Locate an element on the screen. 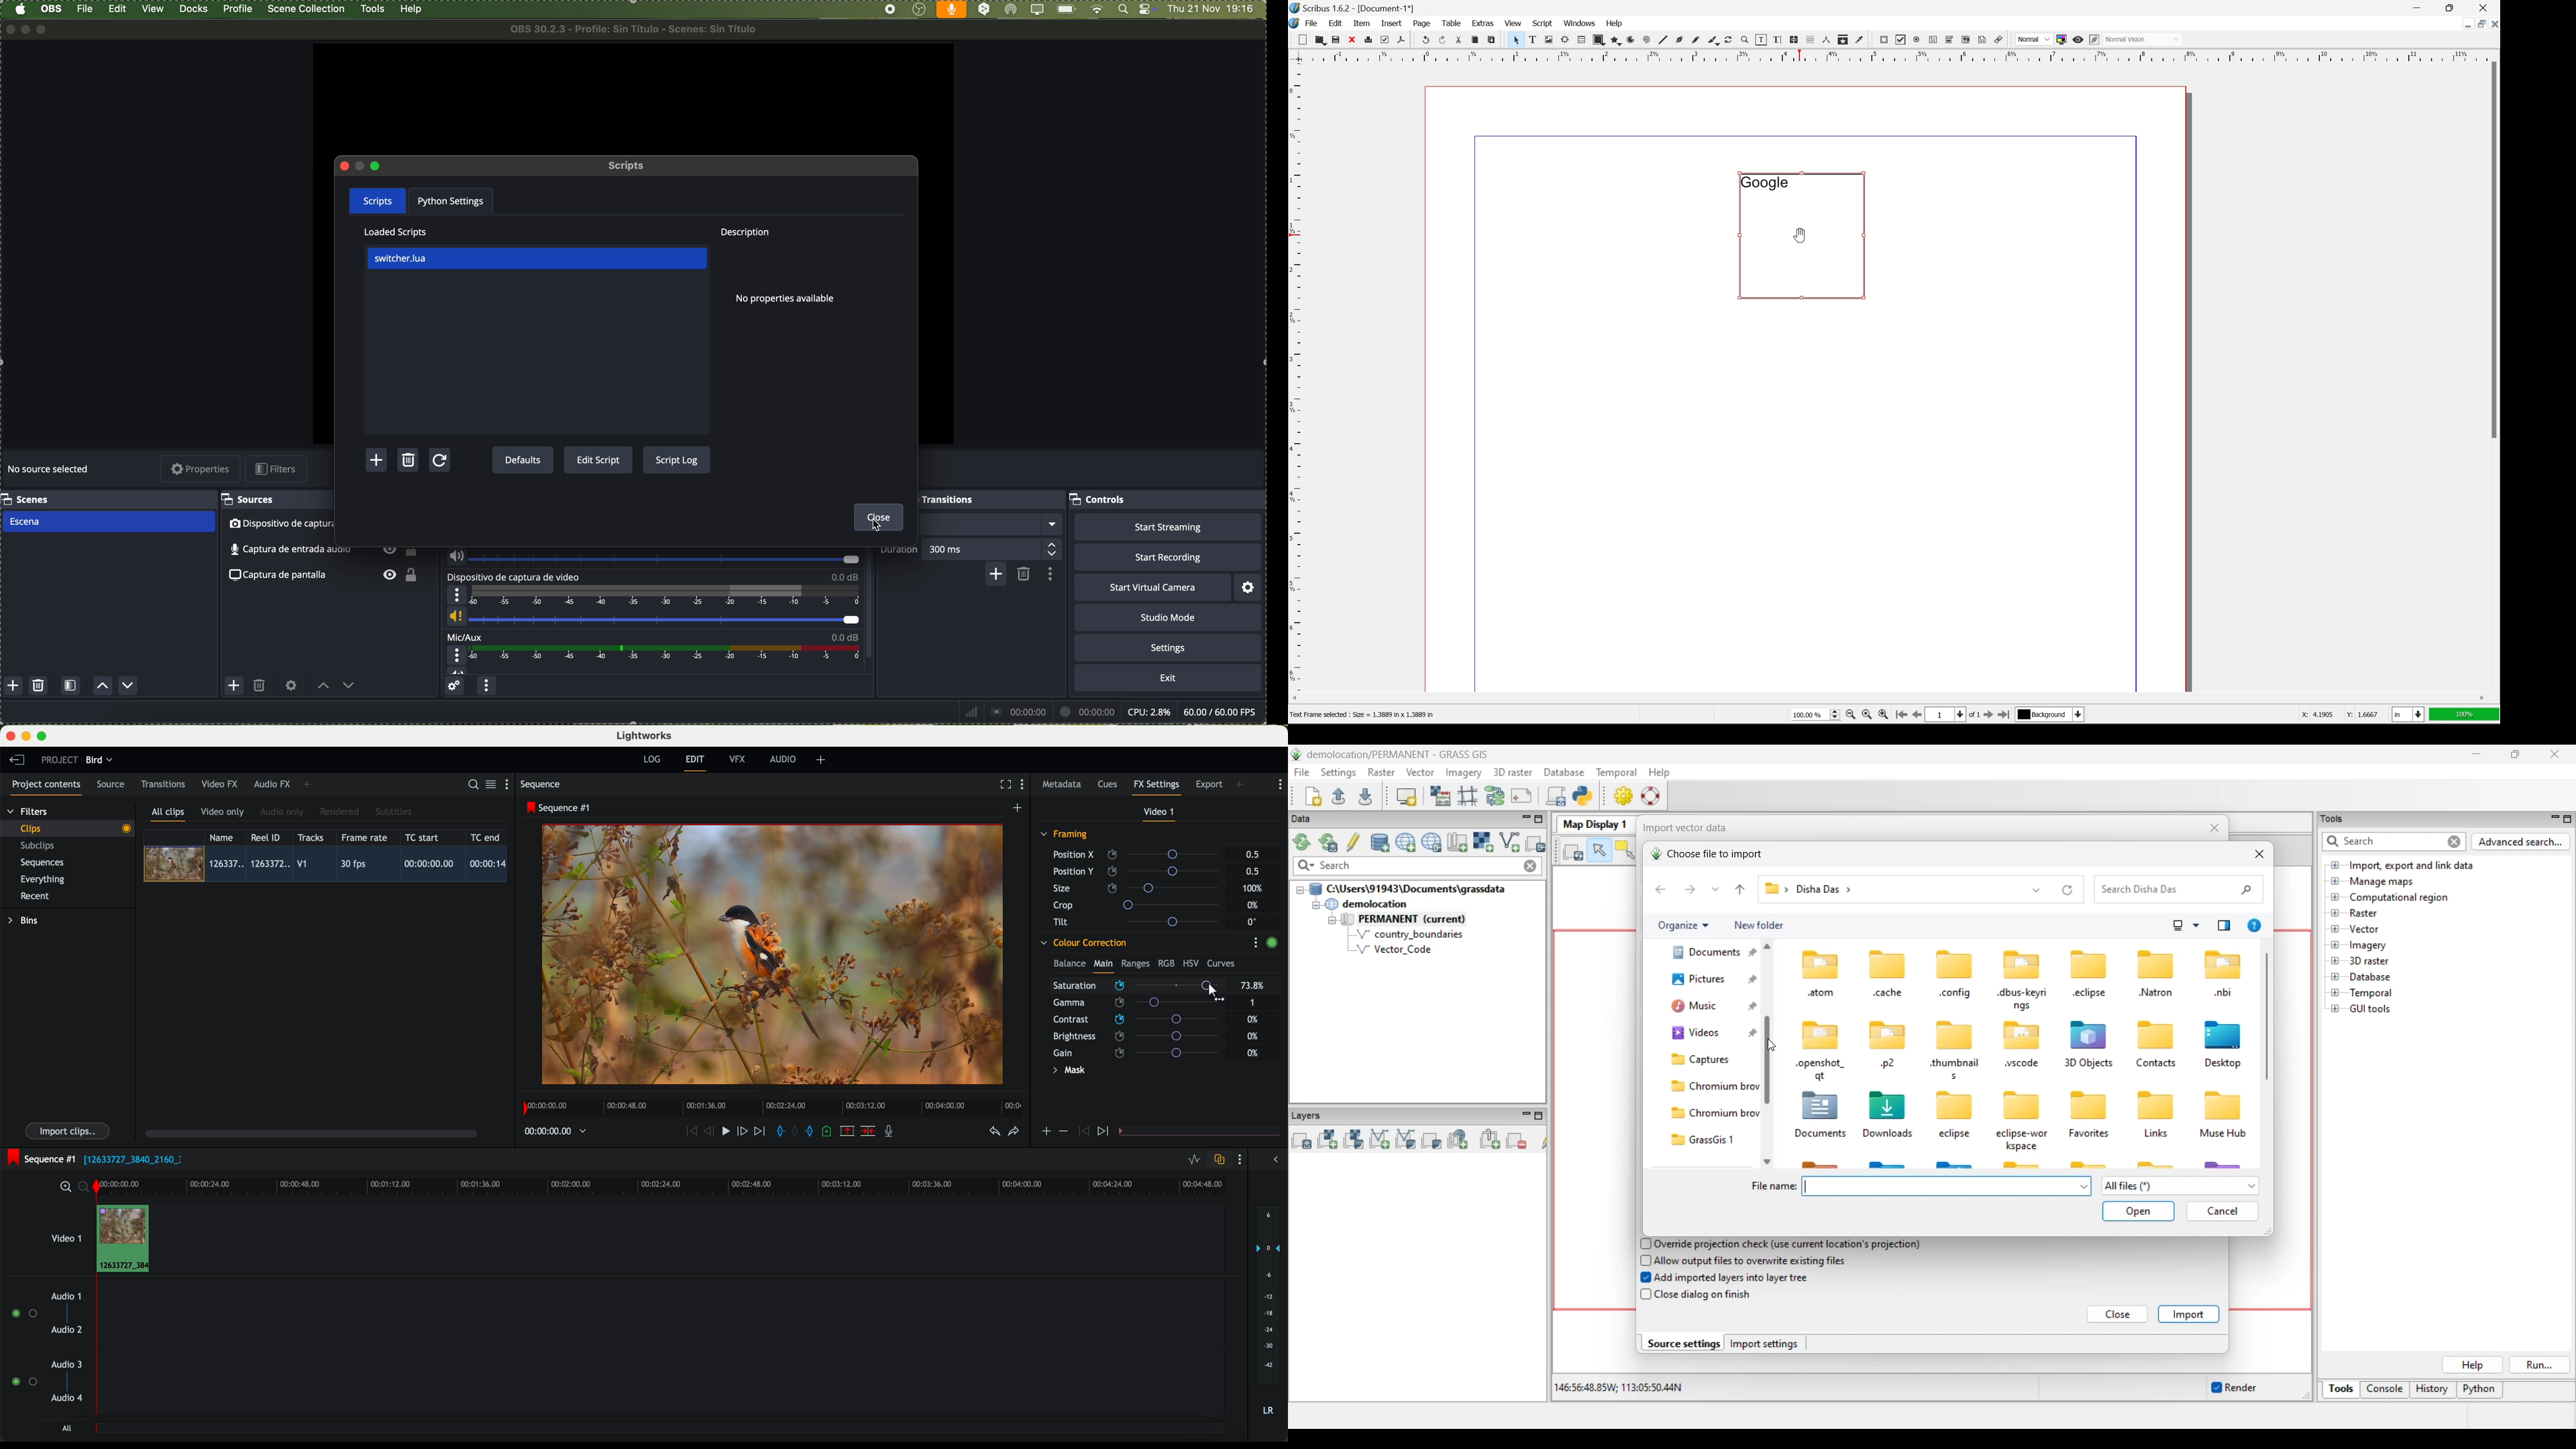  0% is located at coordinates (1253, 1053).